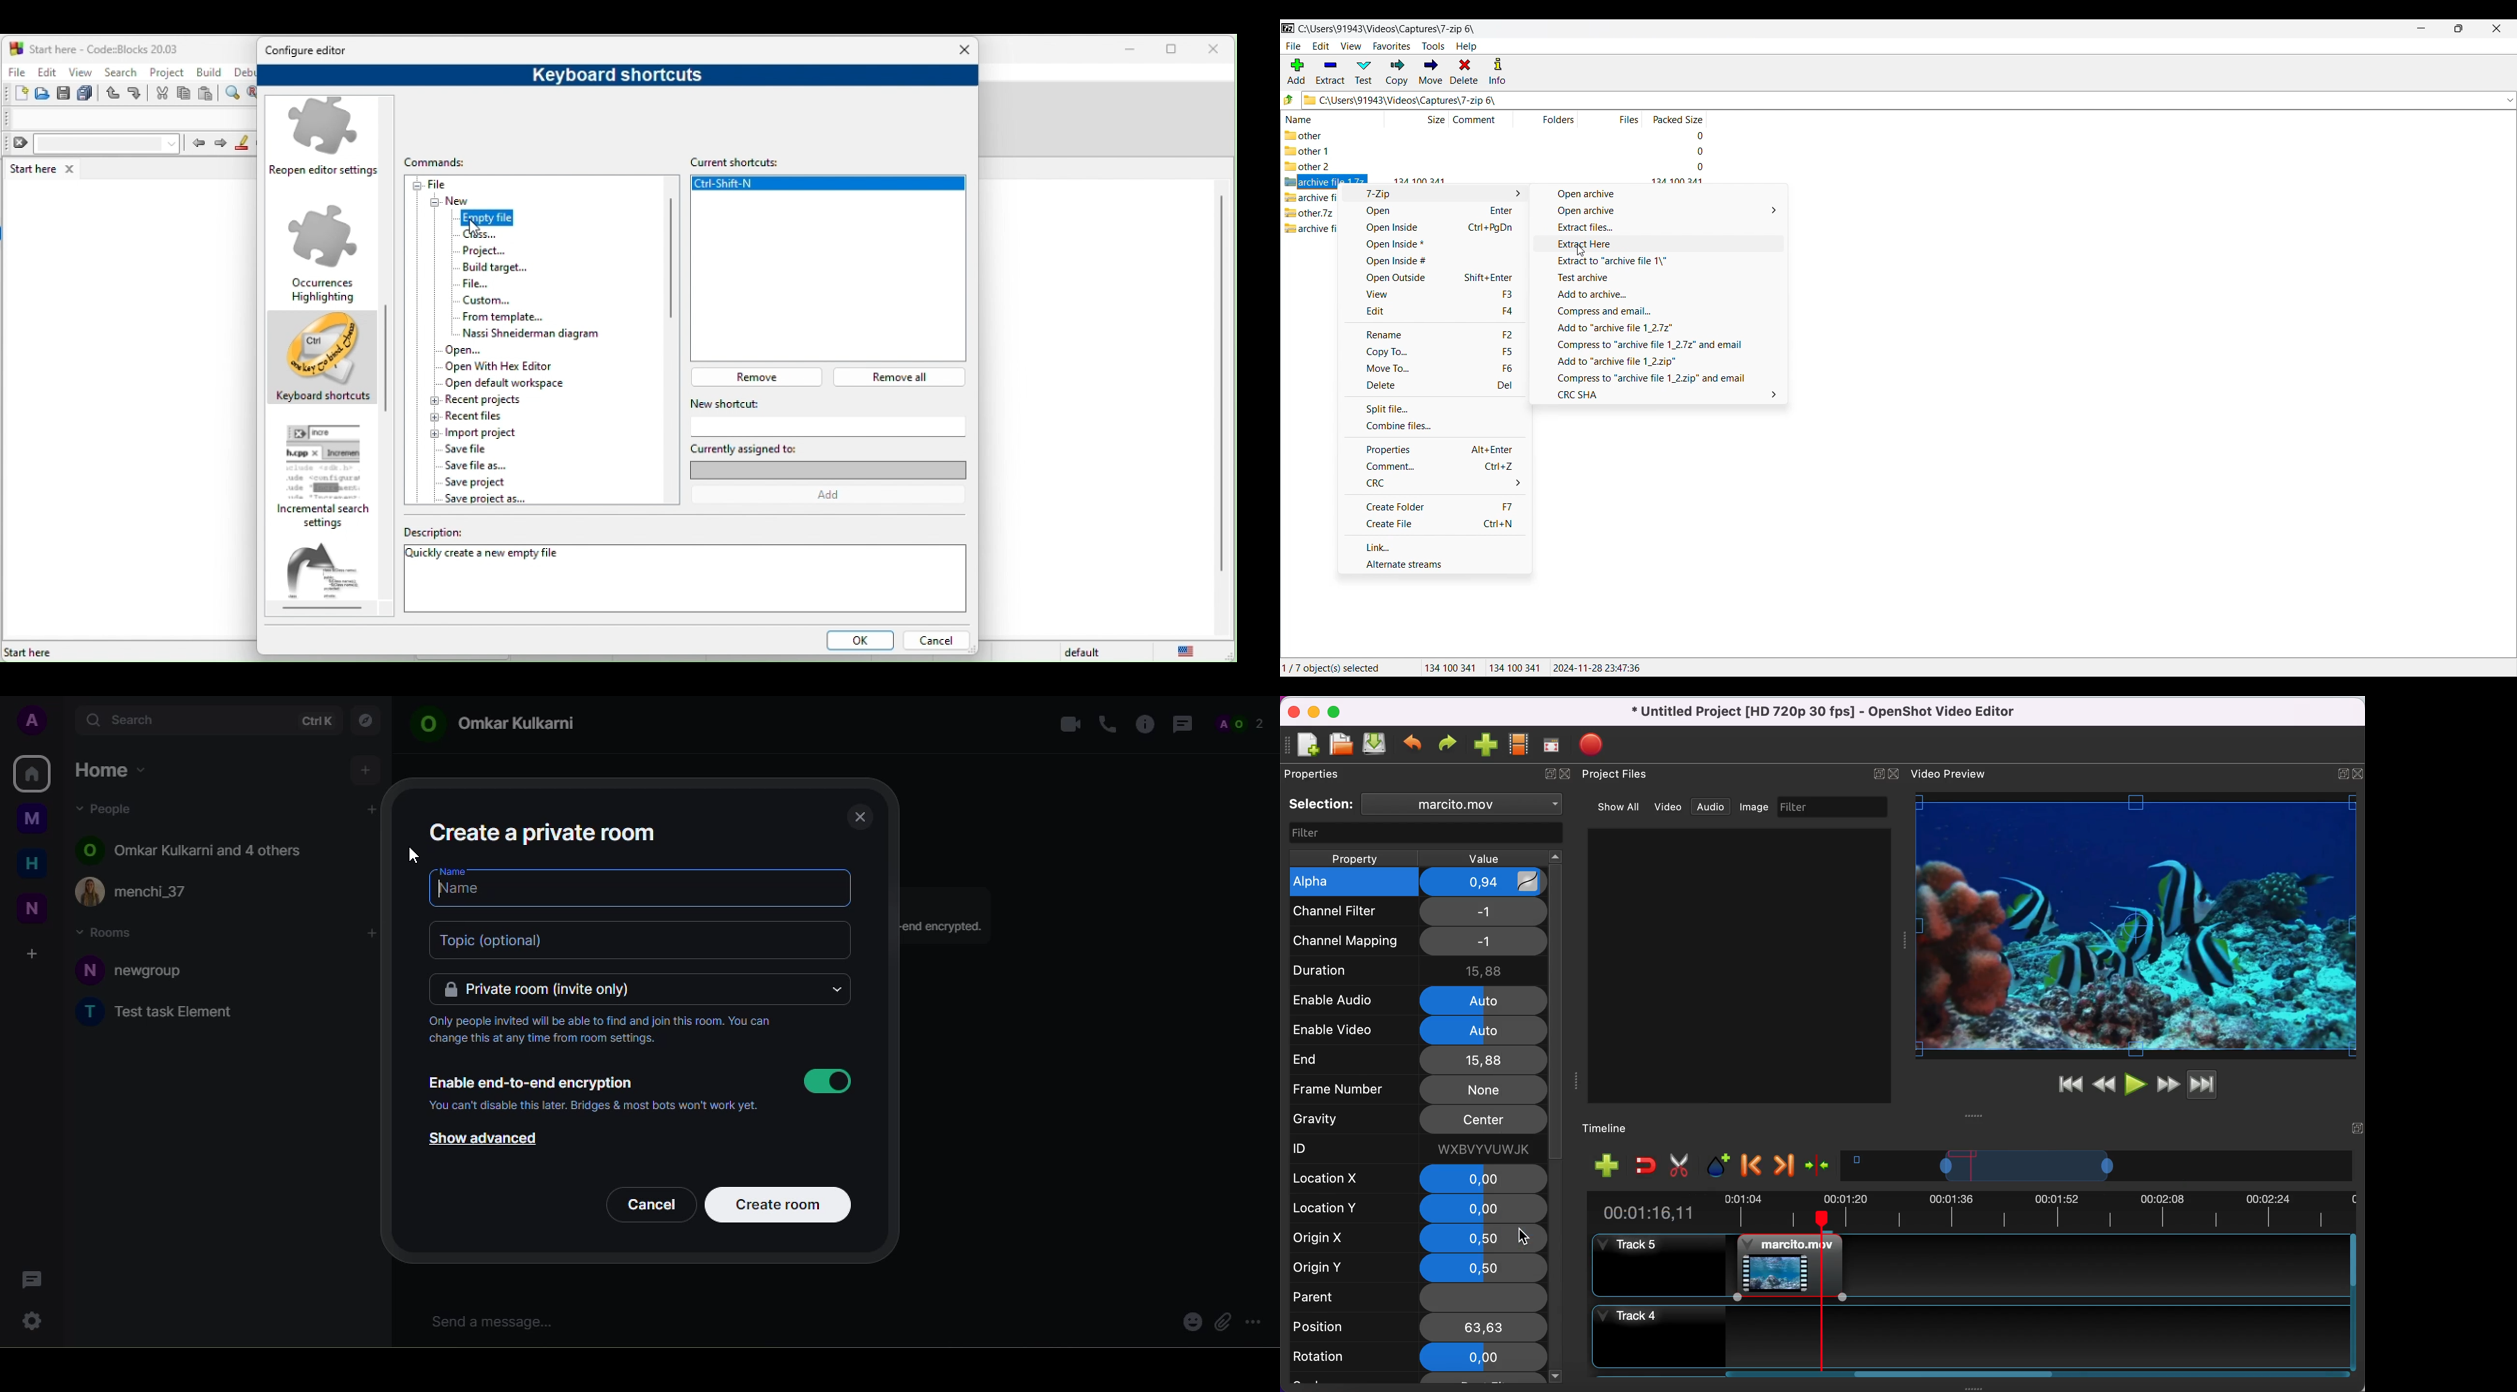 The width and height of the screenshot is (2520, 1400). I want to click on Copy to, so click(1433, 352).